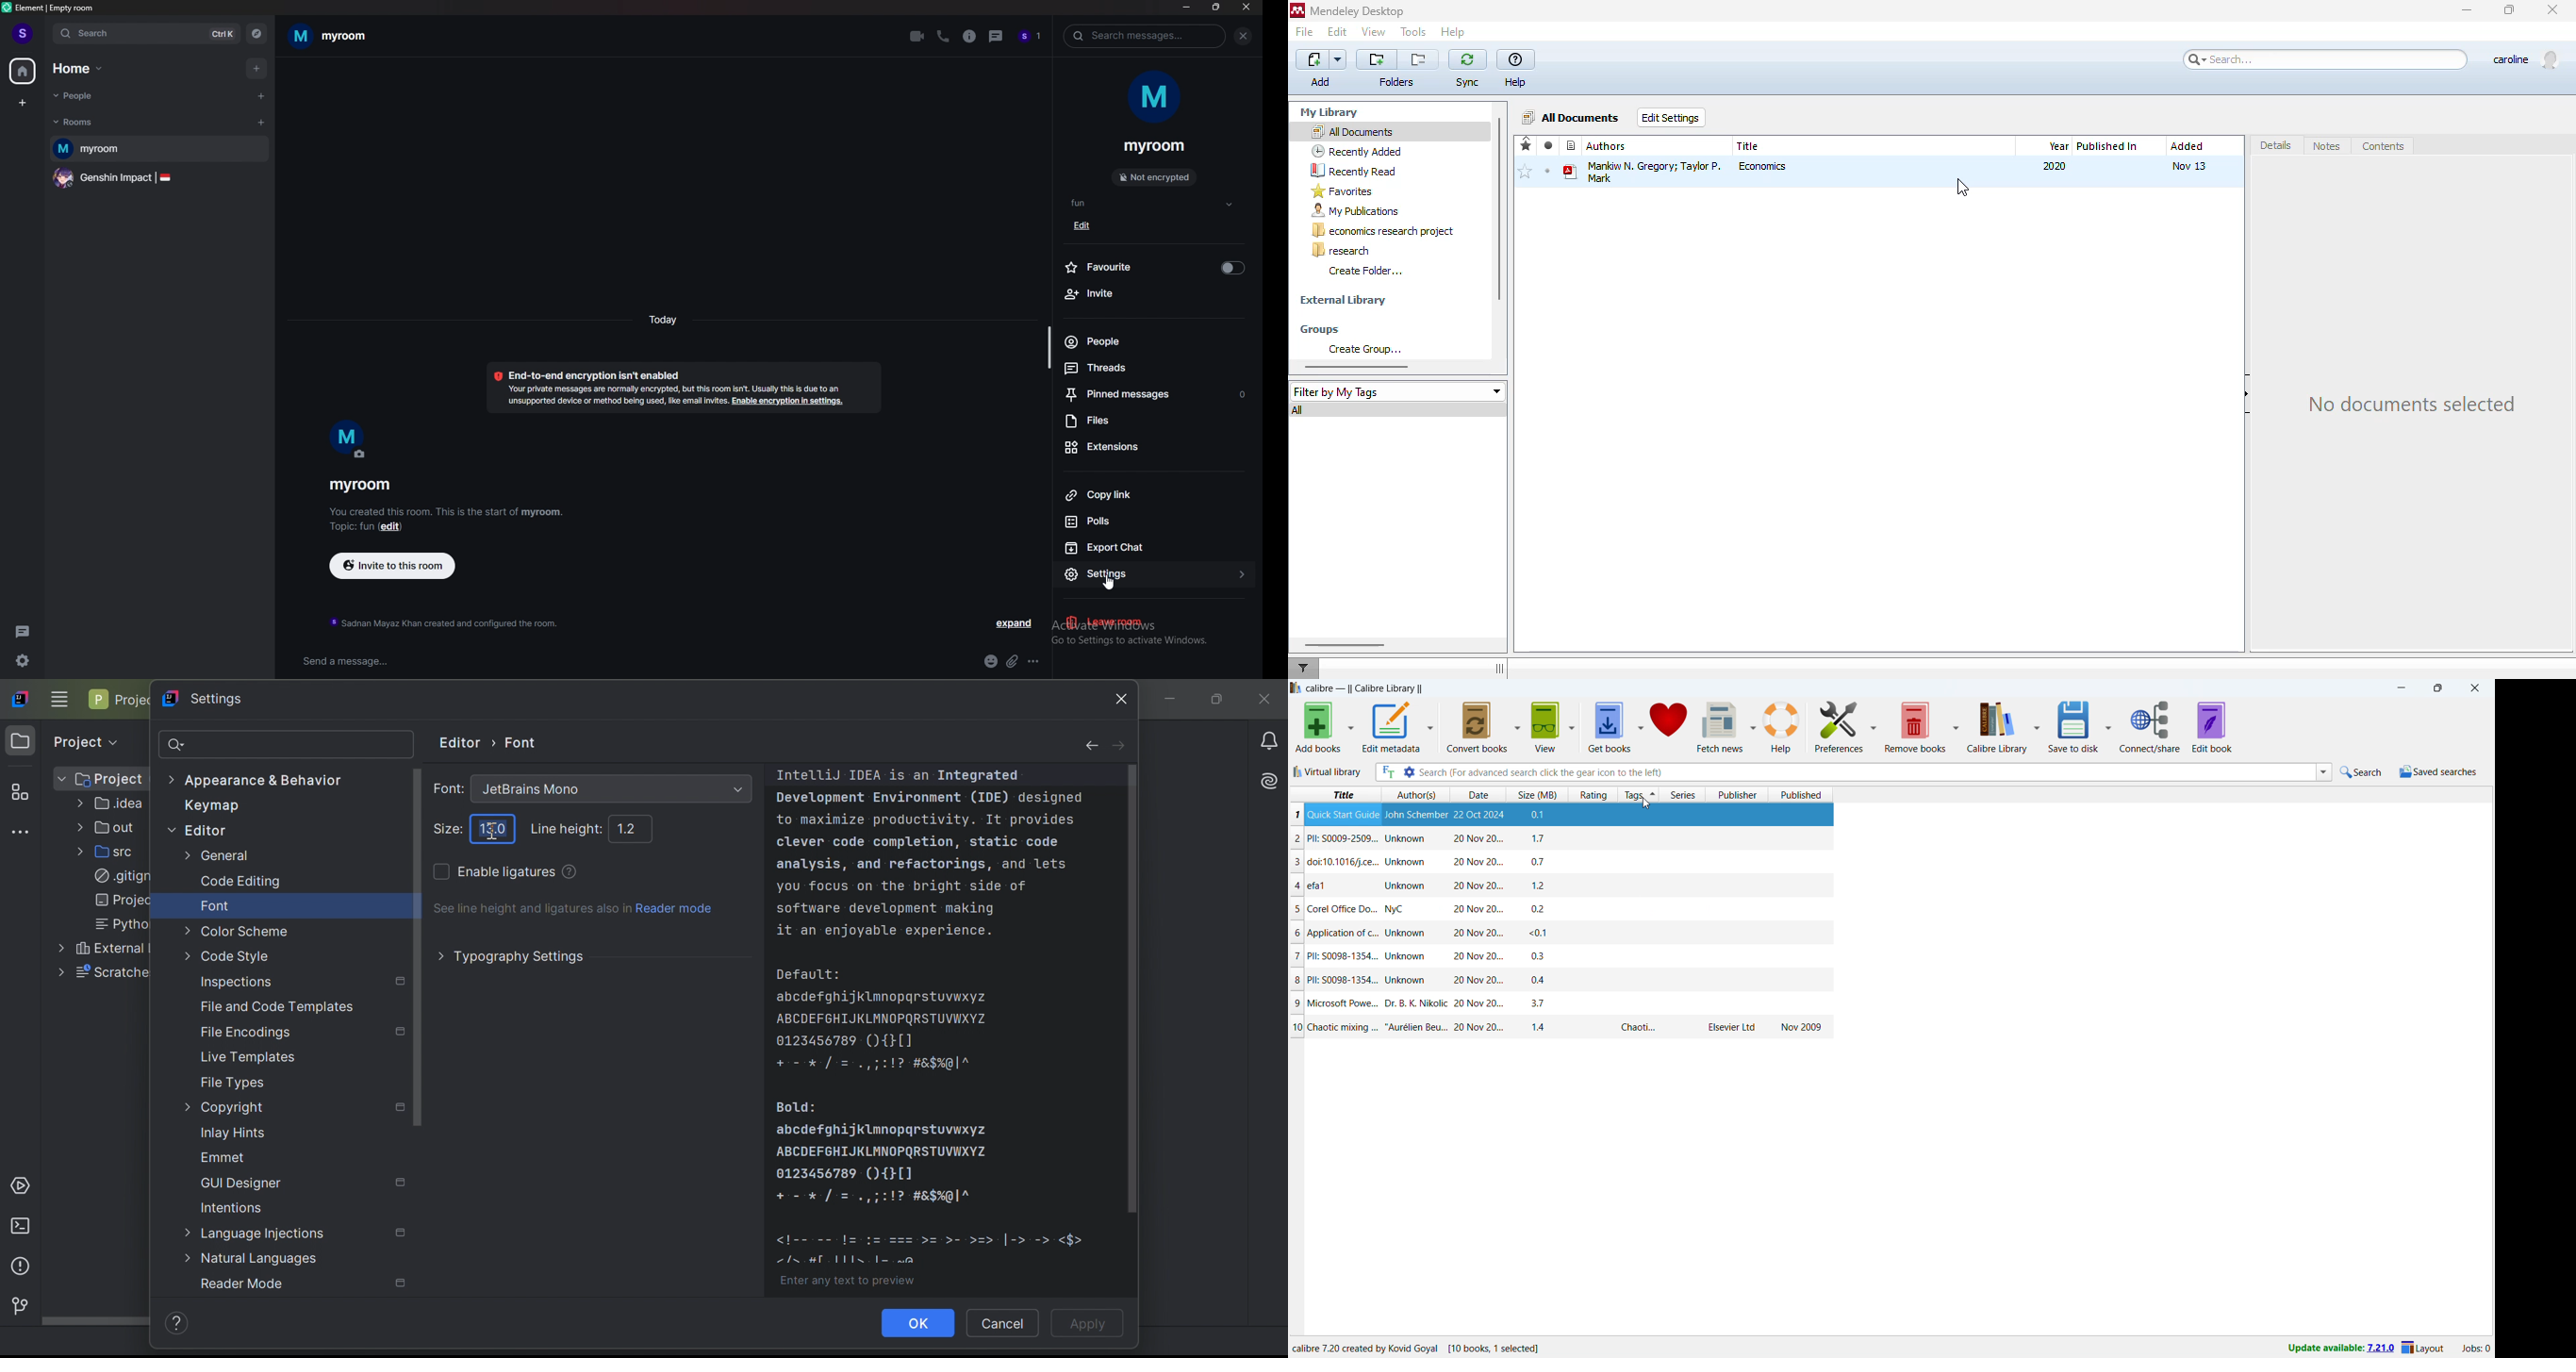  What do you see at coordinates (2362, 773) in the screenshot?
I see `do a quick search` at bounding box center [2362, 773].